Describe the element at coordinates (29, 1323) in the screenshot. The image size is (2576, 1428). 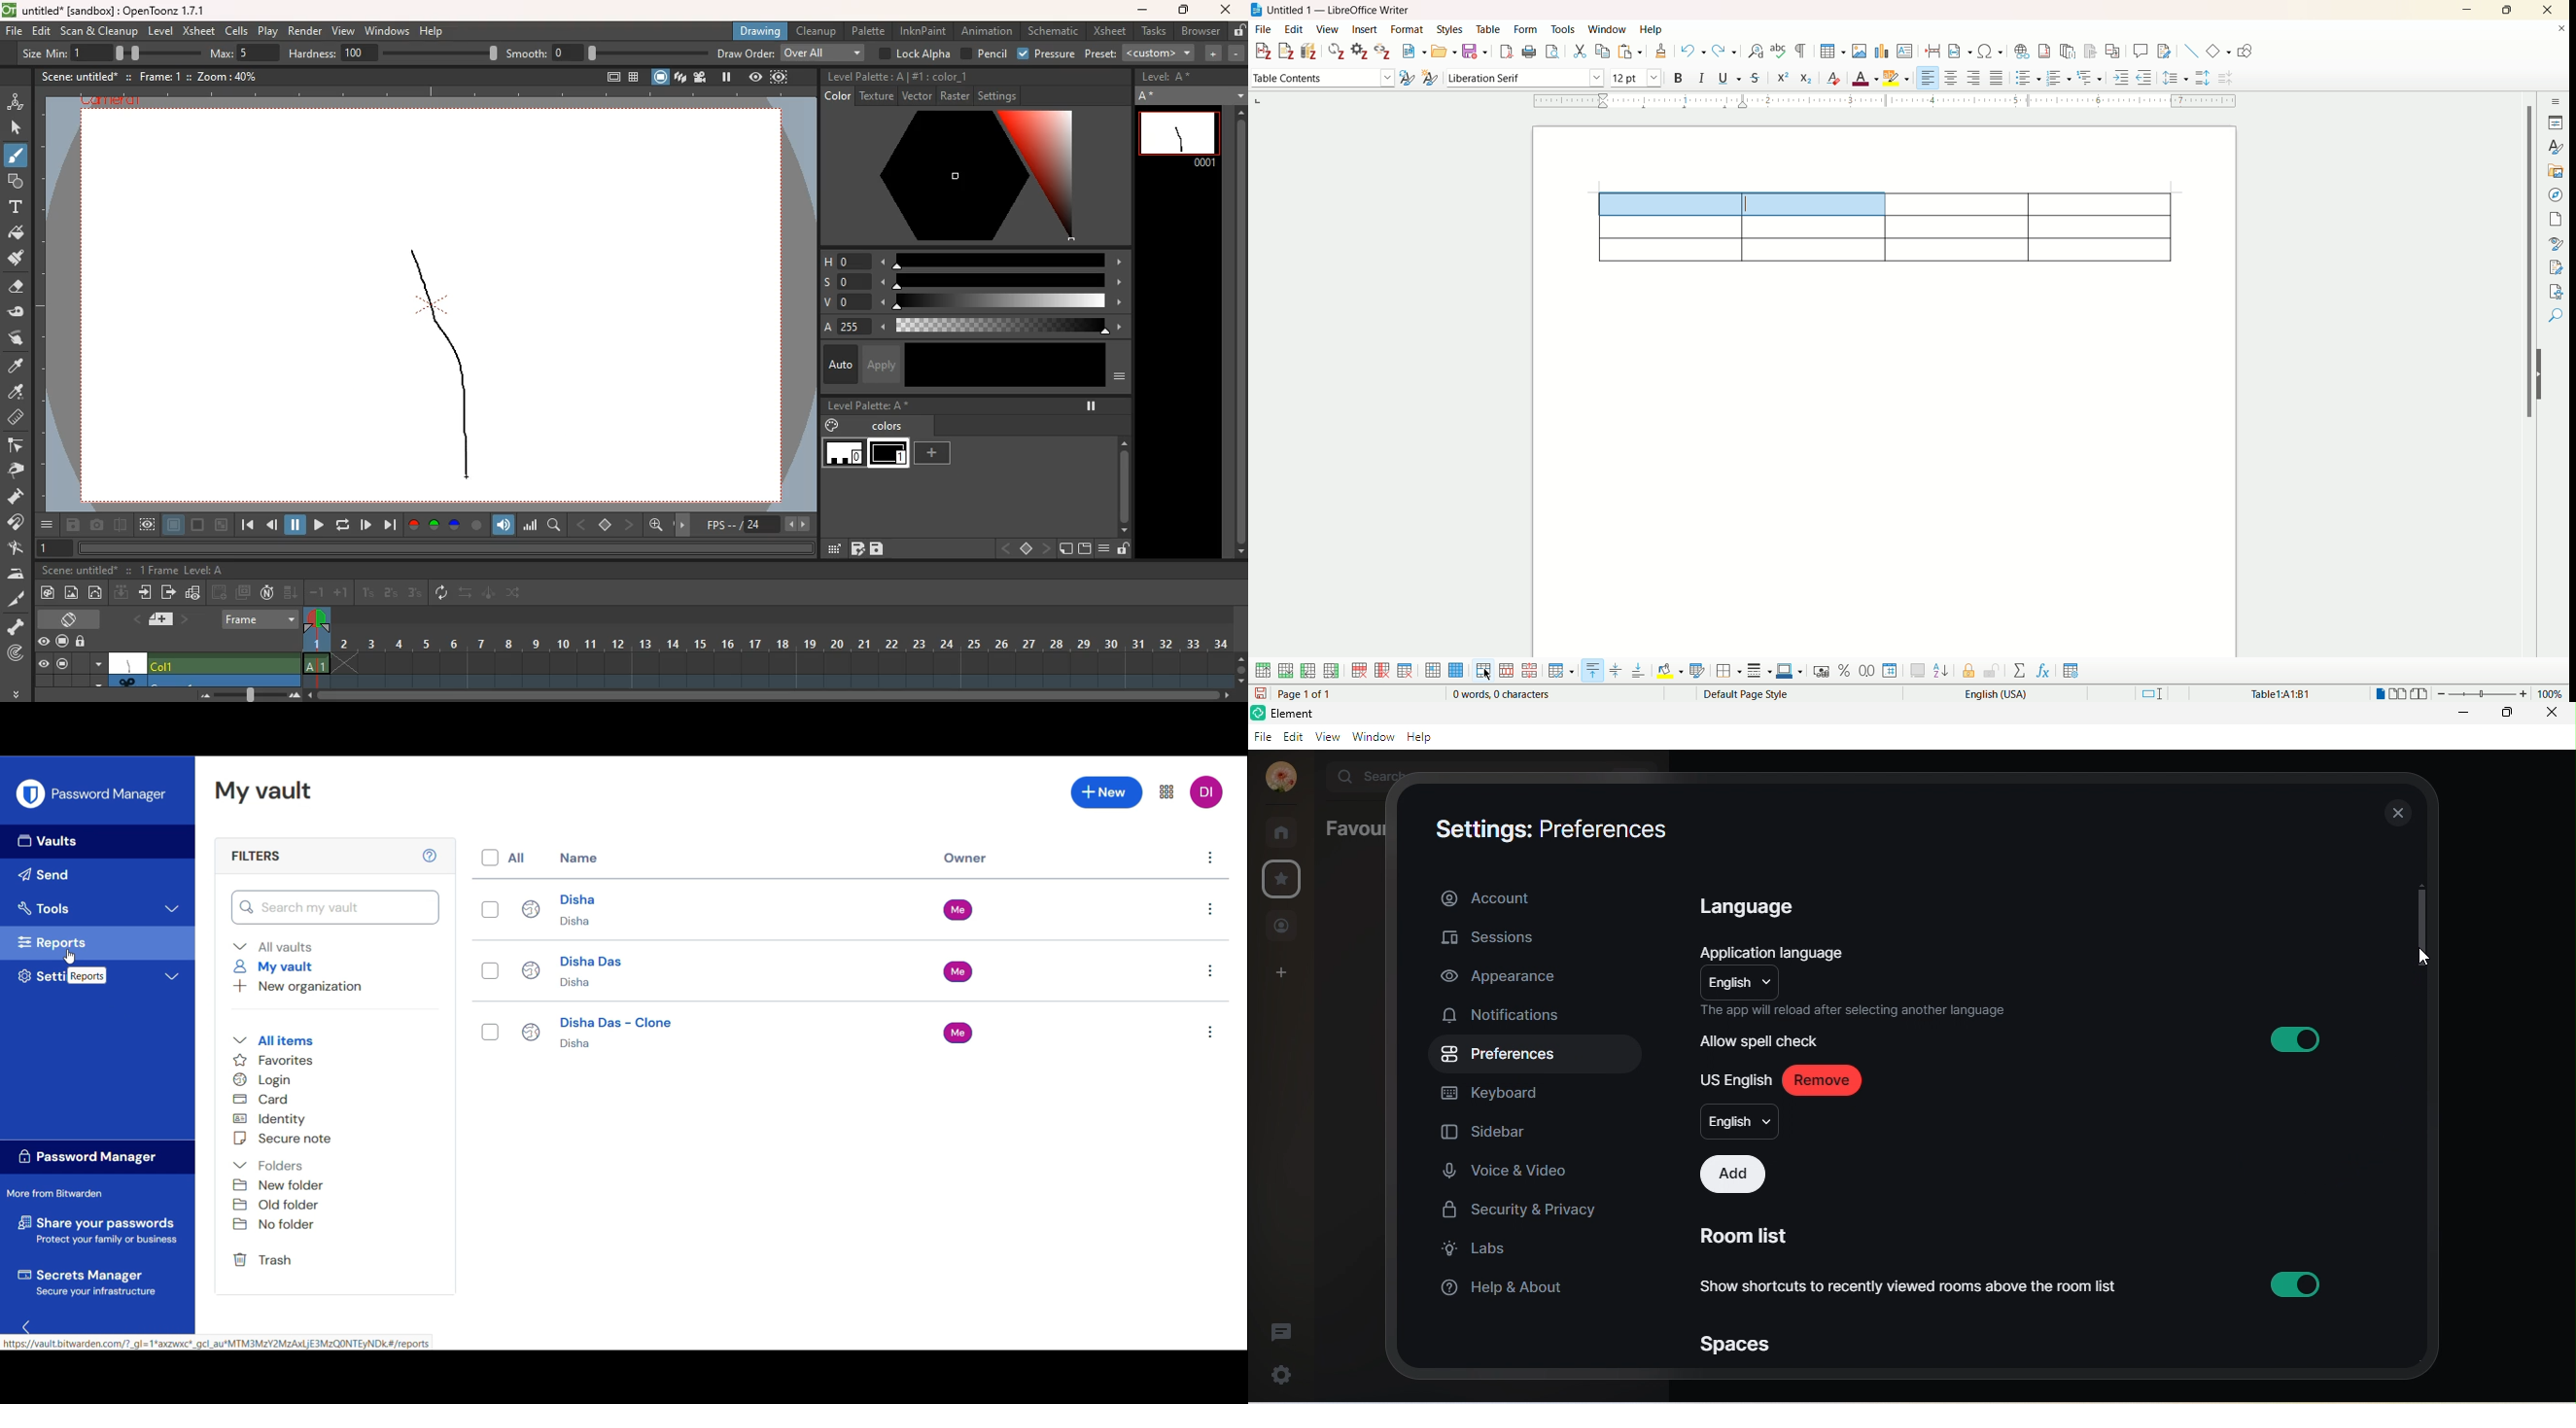
I see `Go back` at that location.